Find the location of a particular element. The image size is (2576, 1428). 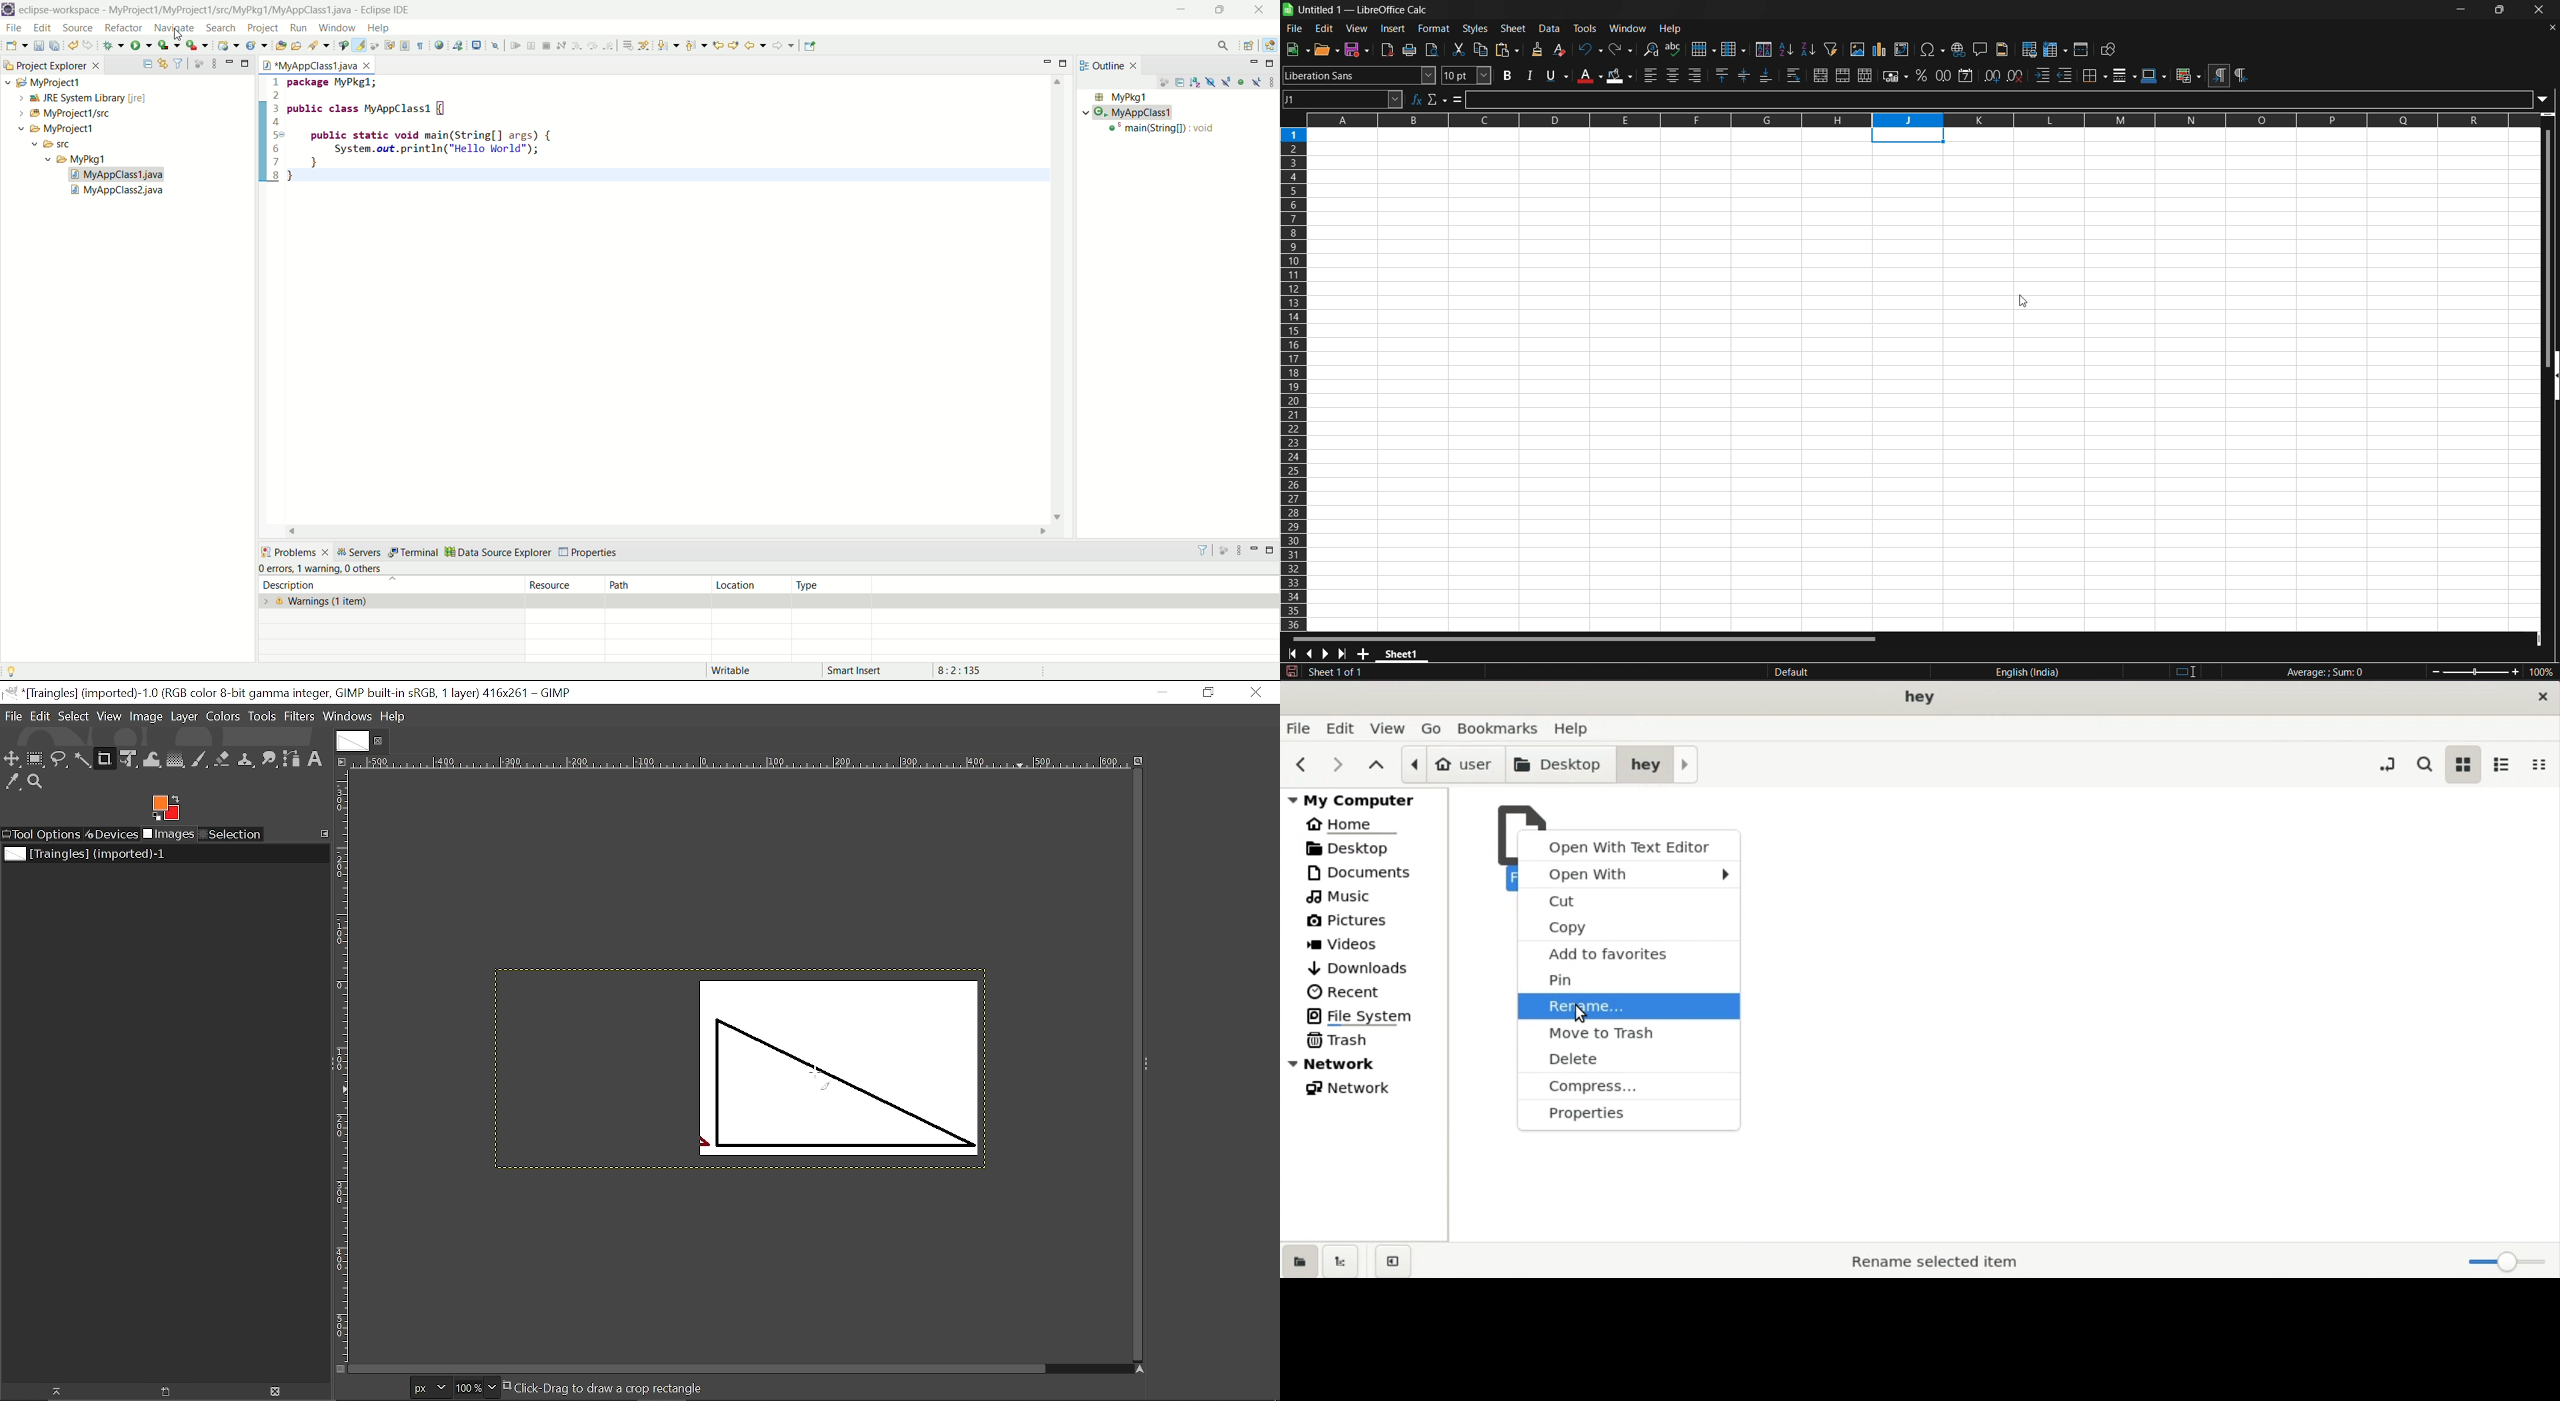

font size is located at coordinates (1465, 75).